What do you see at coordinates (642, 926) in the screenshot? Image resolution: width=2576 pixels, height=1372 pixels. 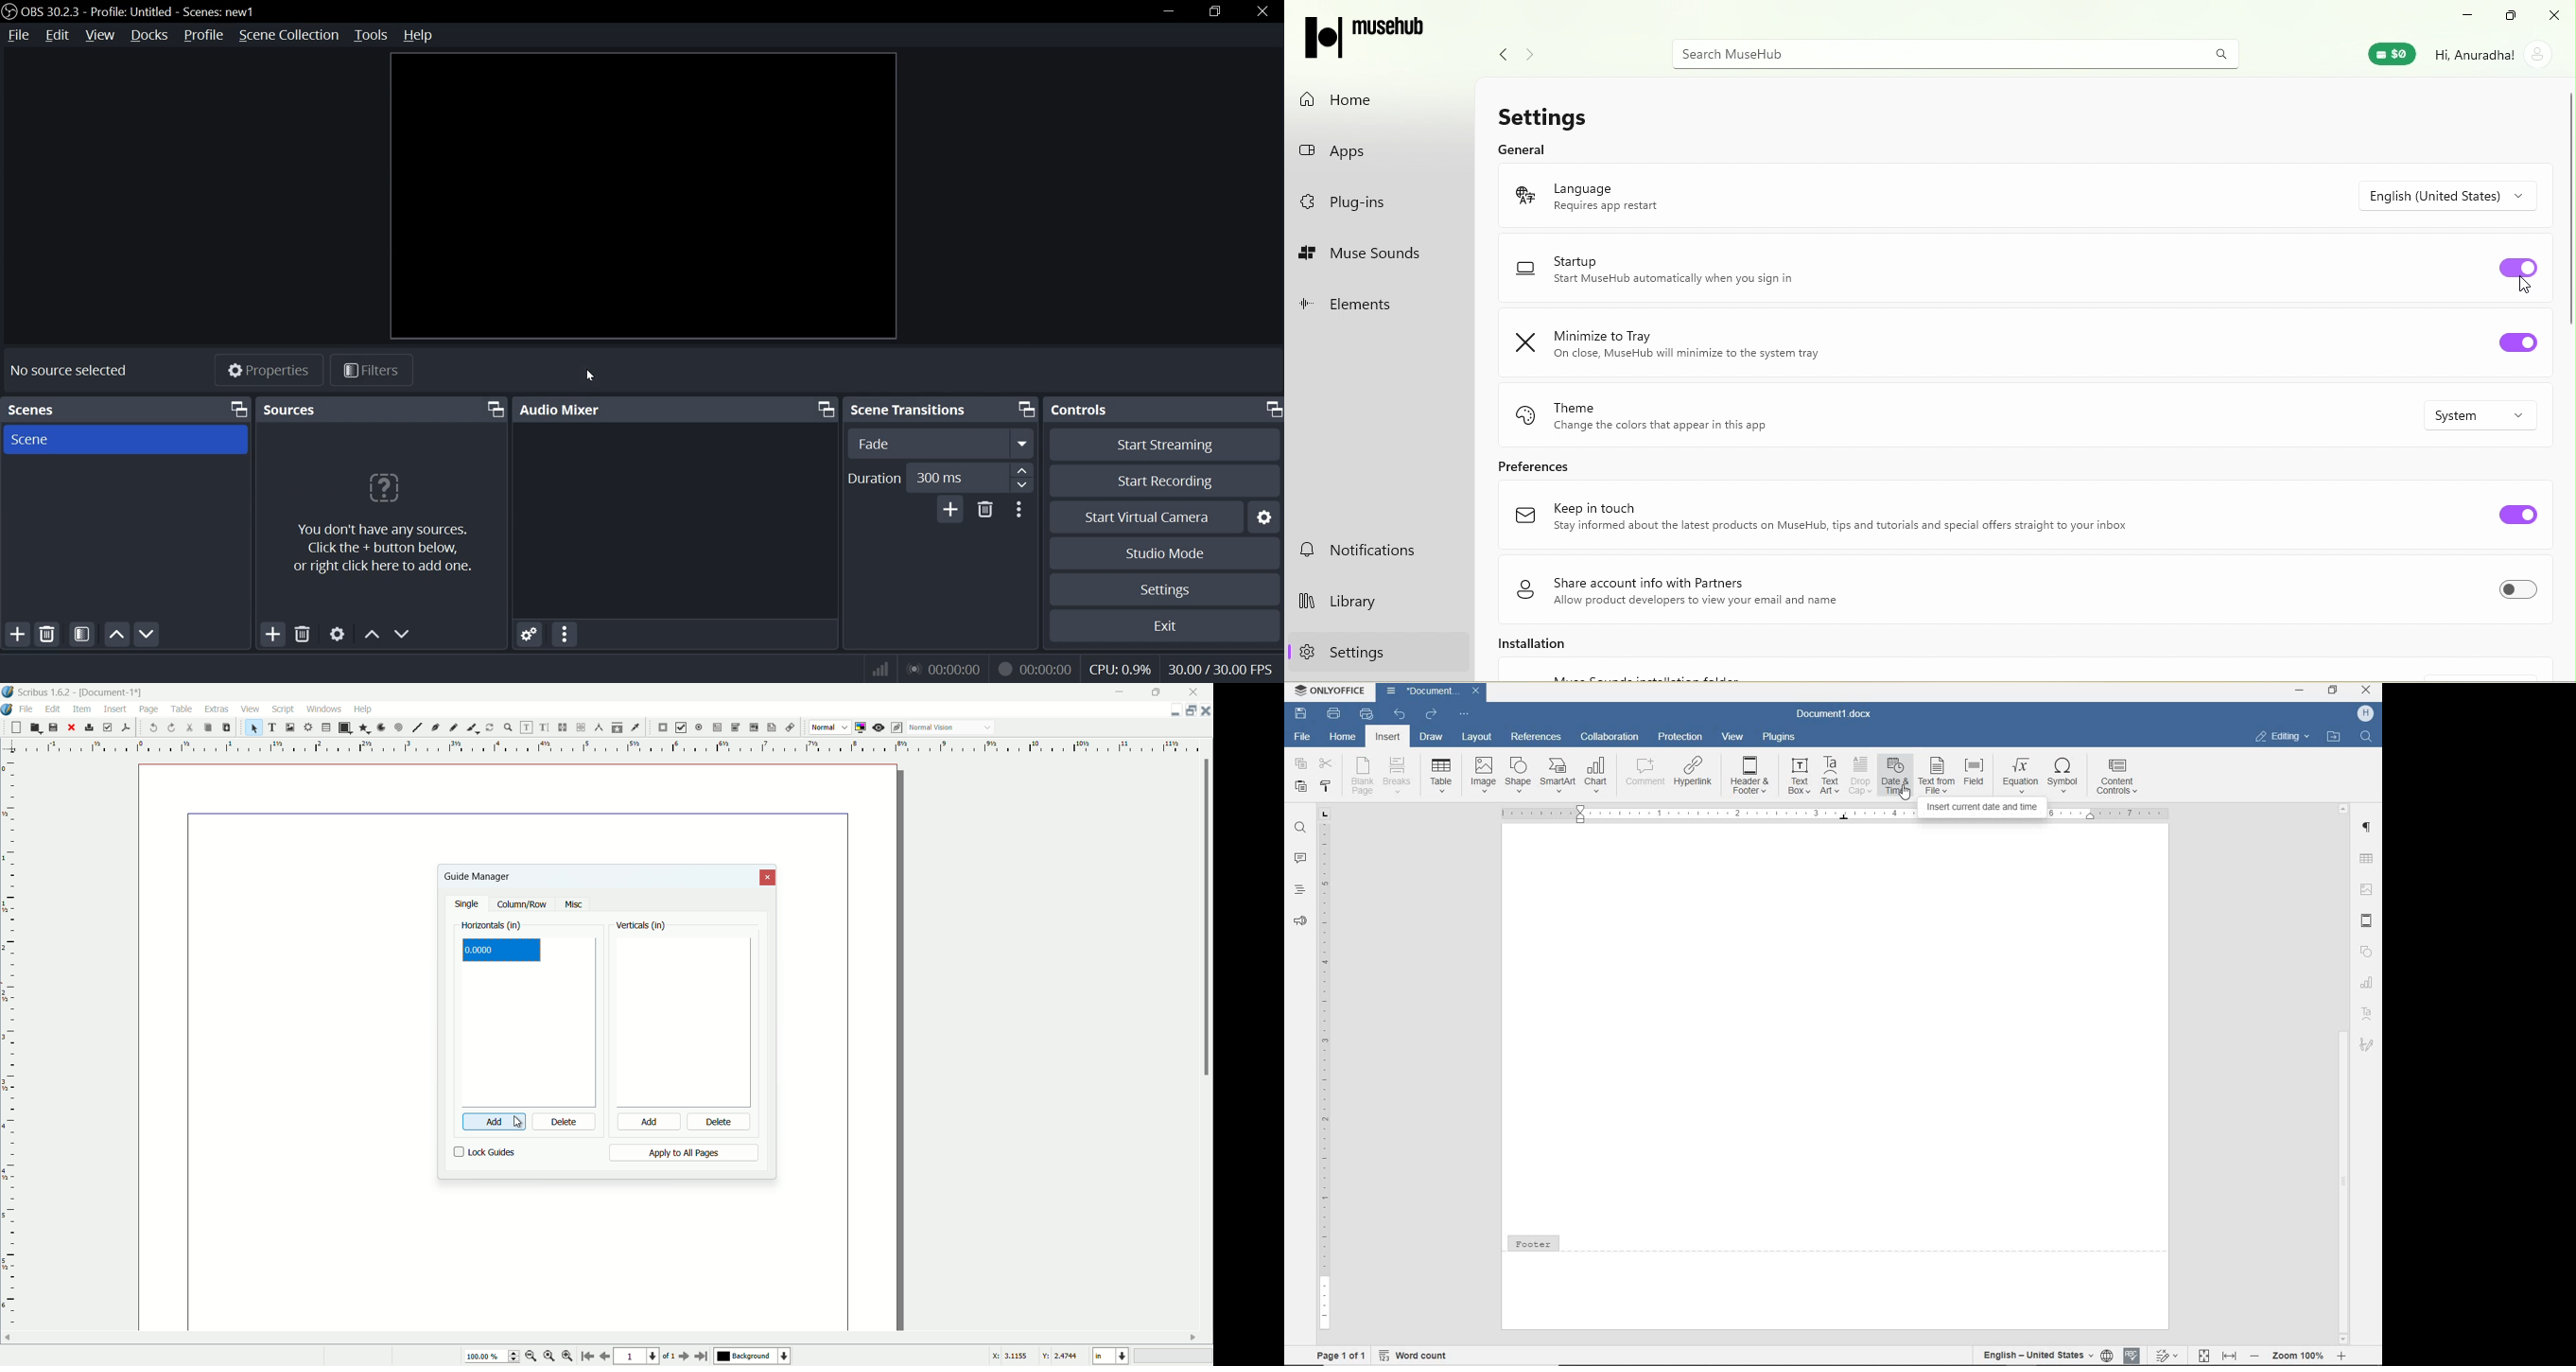 I see `verticals` at bounding box center [642, 926].